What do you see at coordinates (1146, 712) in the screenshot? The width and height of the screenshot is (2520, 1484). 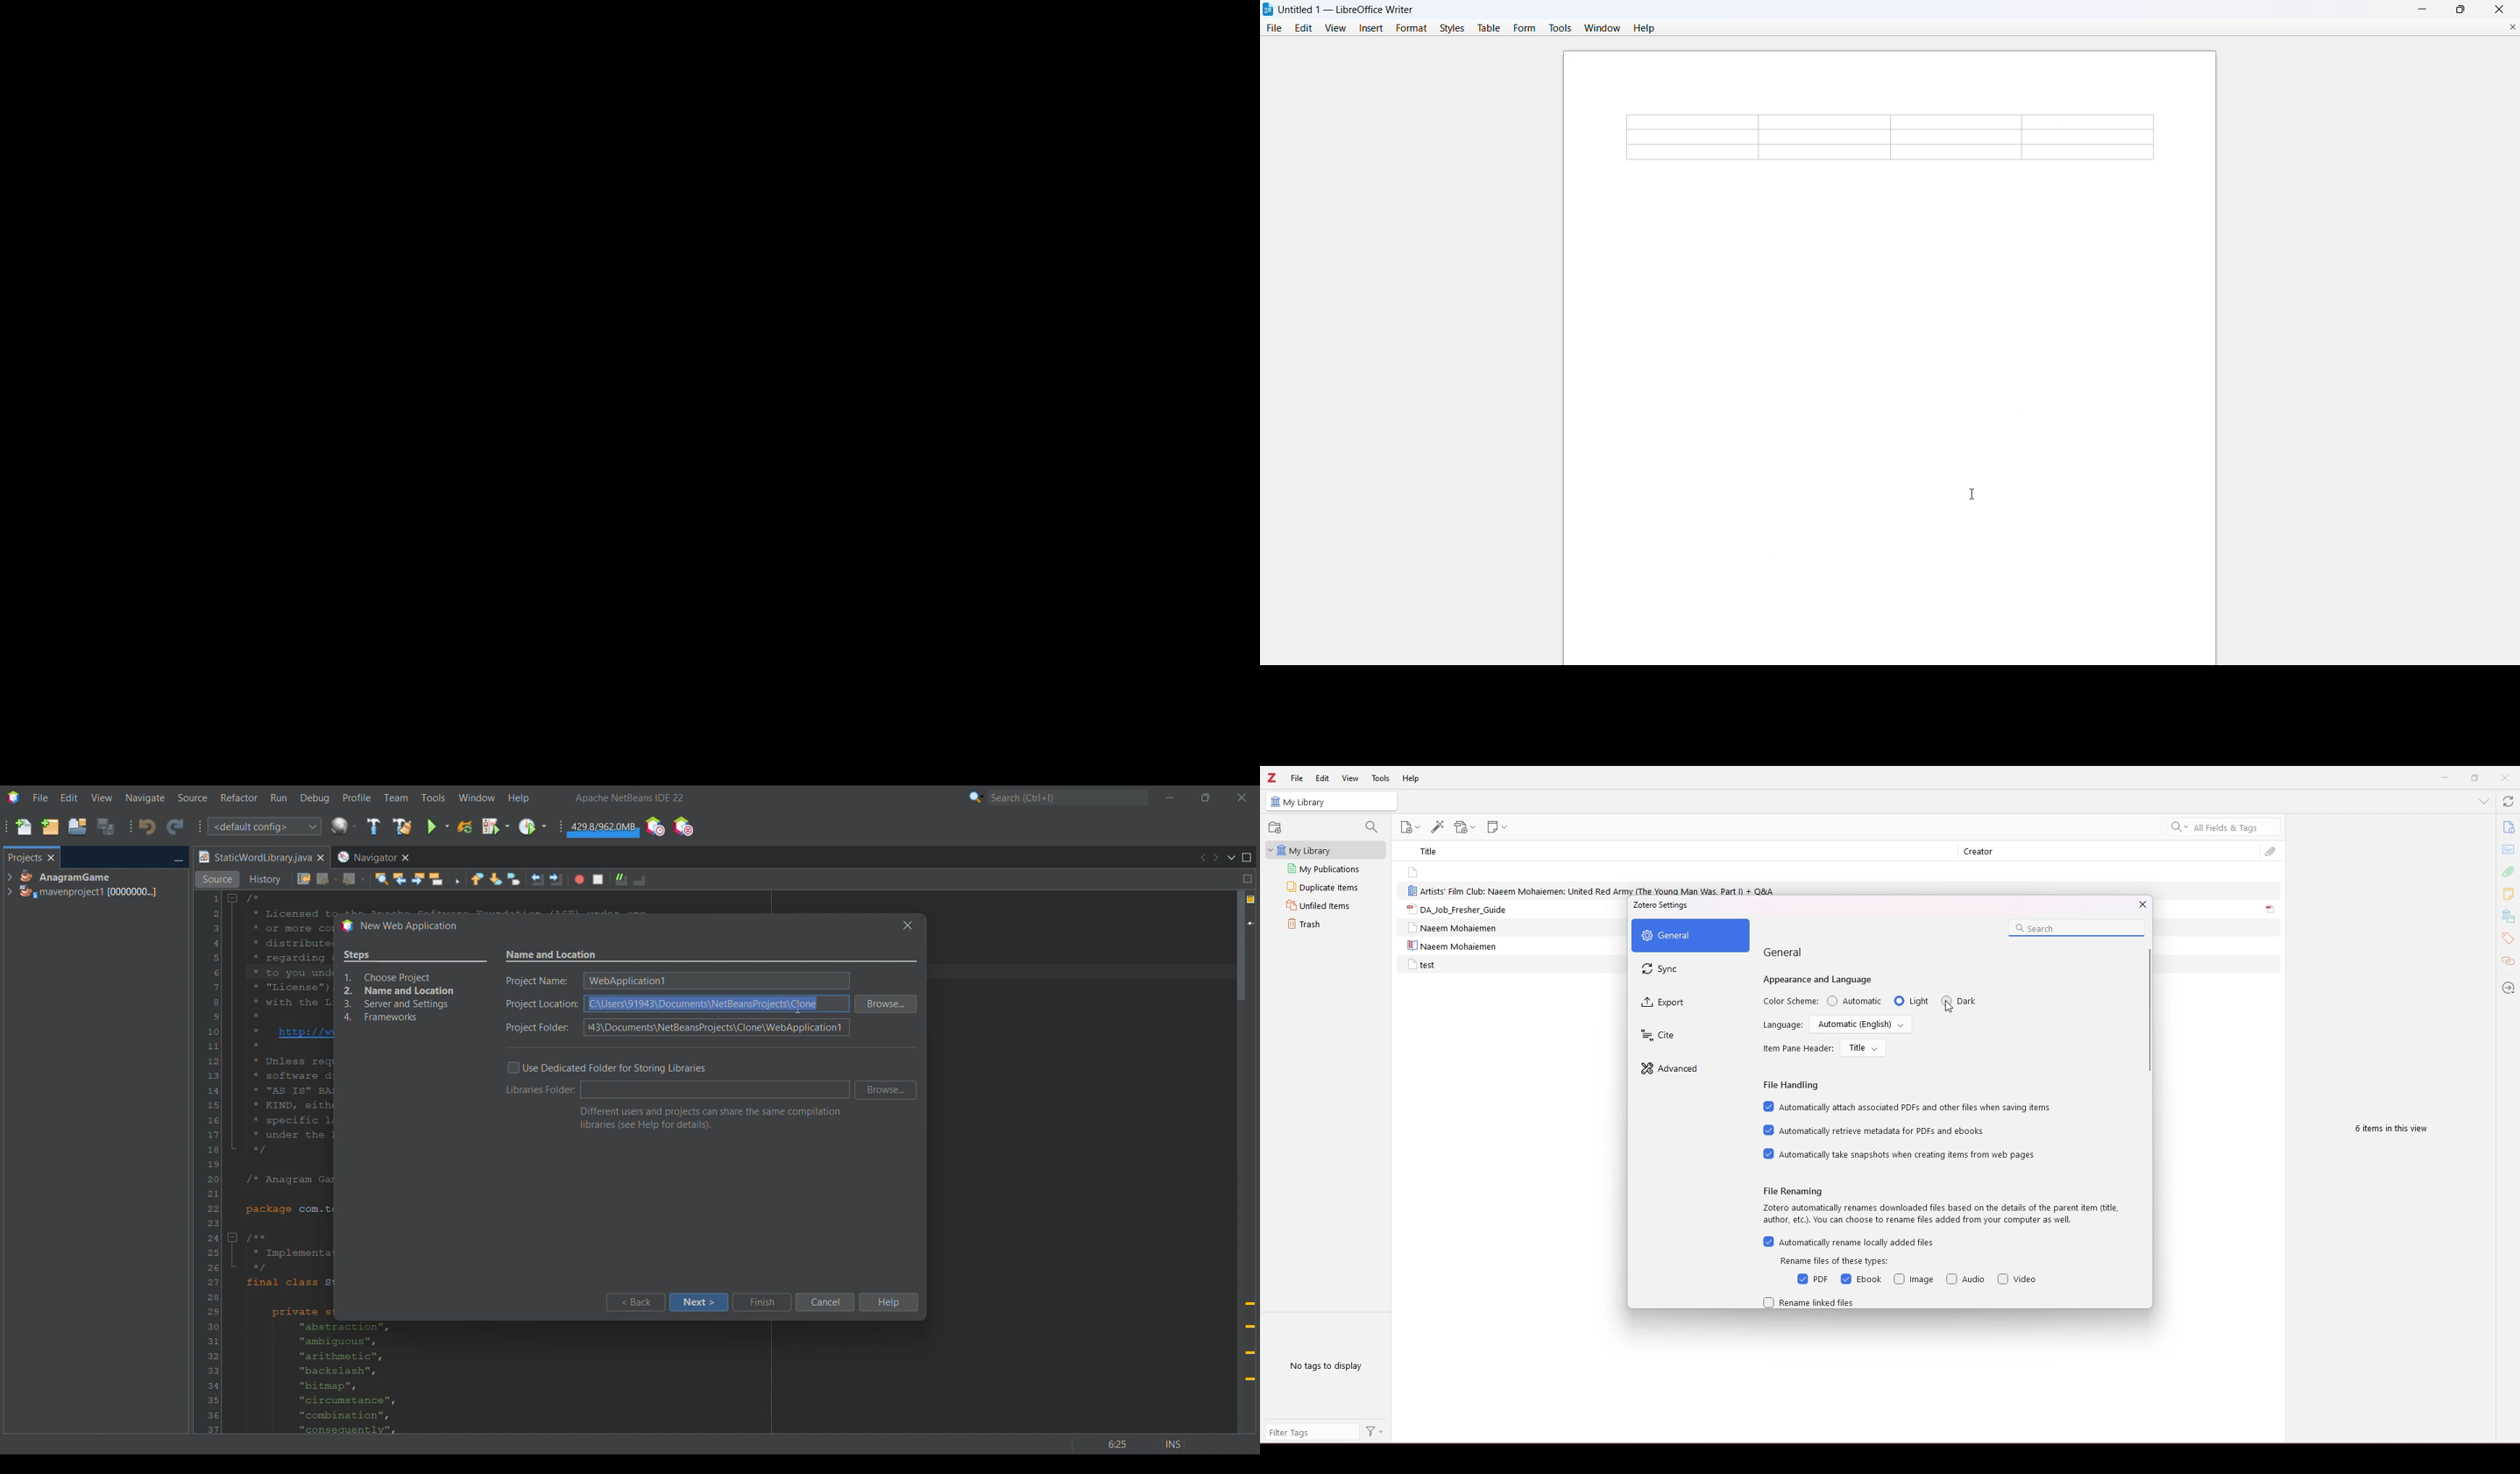 I see `Exit` at bounding box center [1146, 712].